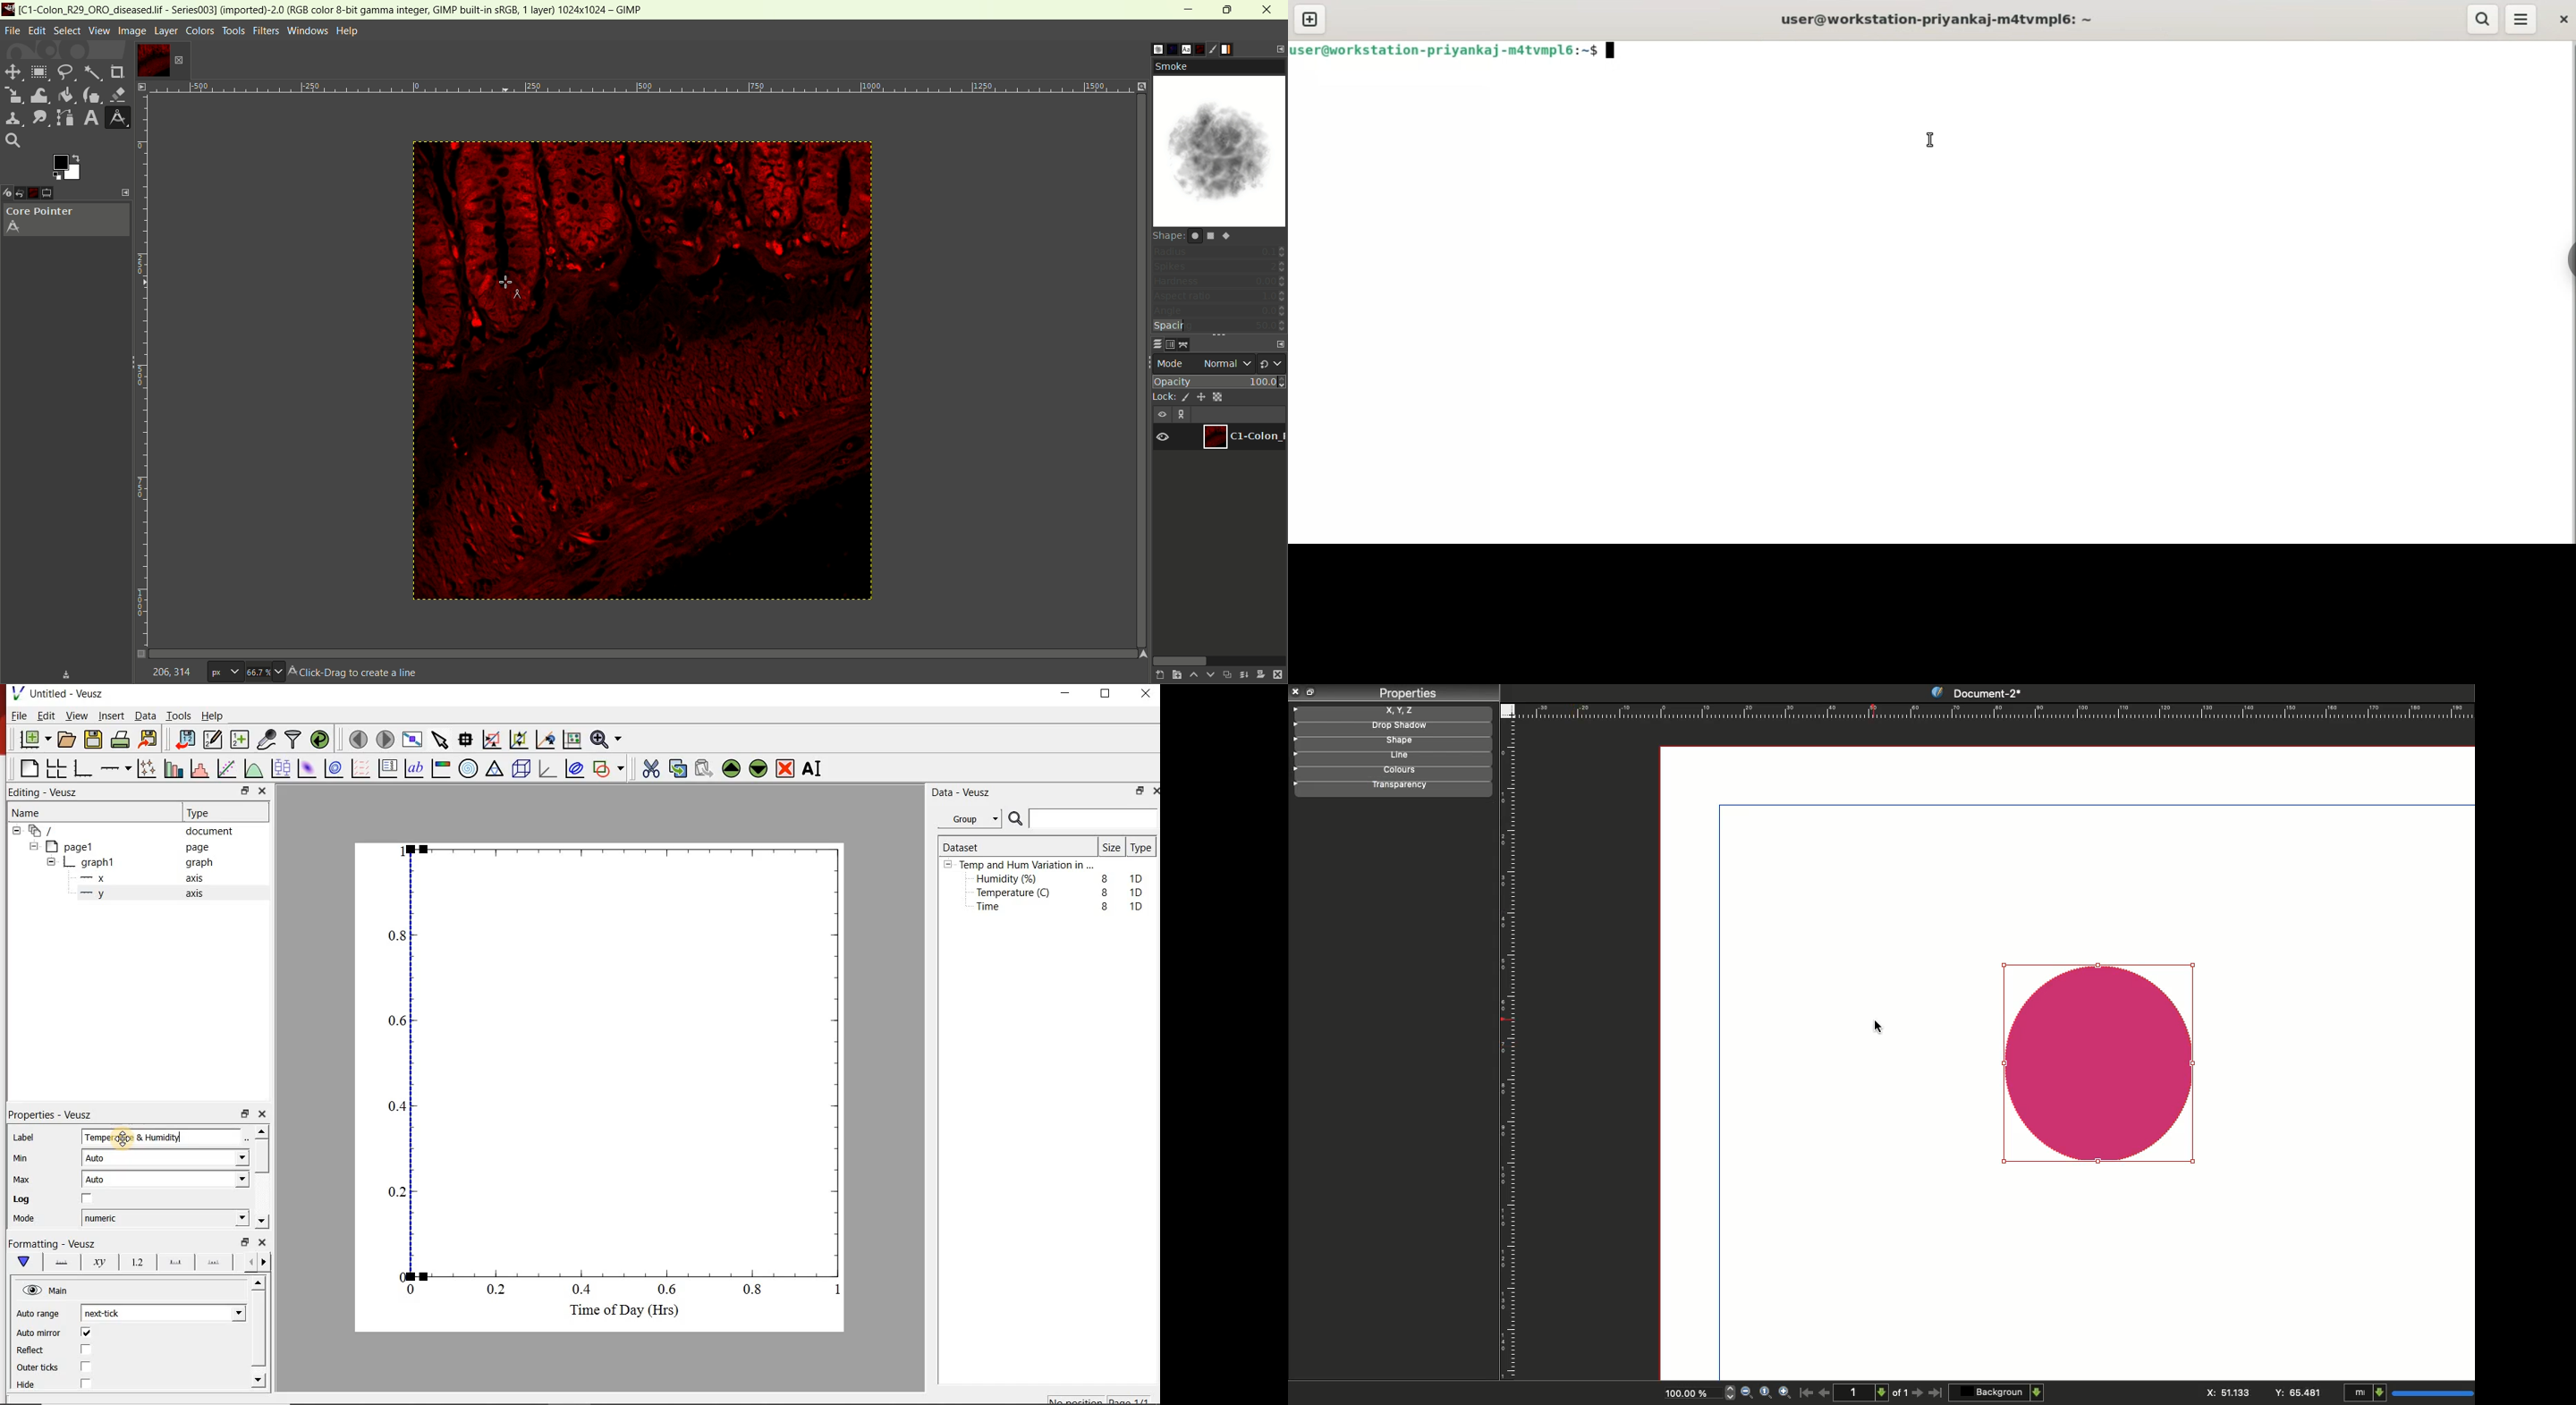 The height and width of the screenshot is (1428, 2576). Describe the element at coordinates (1901, 1395) in the screenshot. I see `of 1` at that location.